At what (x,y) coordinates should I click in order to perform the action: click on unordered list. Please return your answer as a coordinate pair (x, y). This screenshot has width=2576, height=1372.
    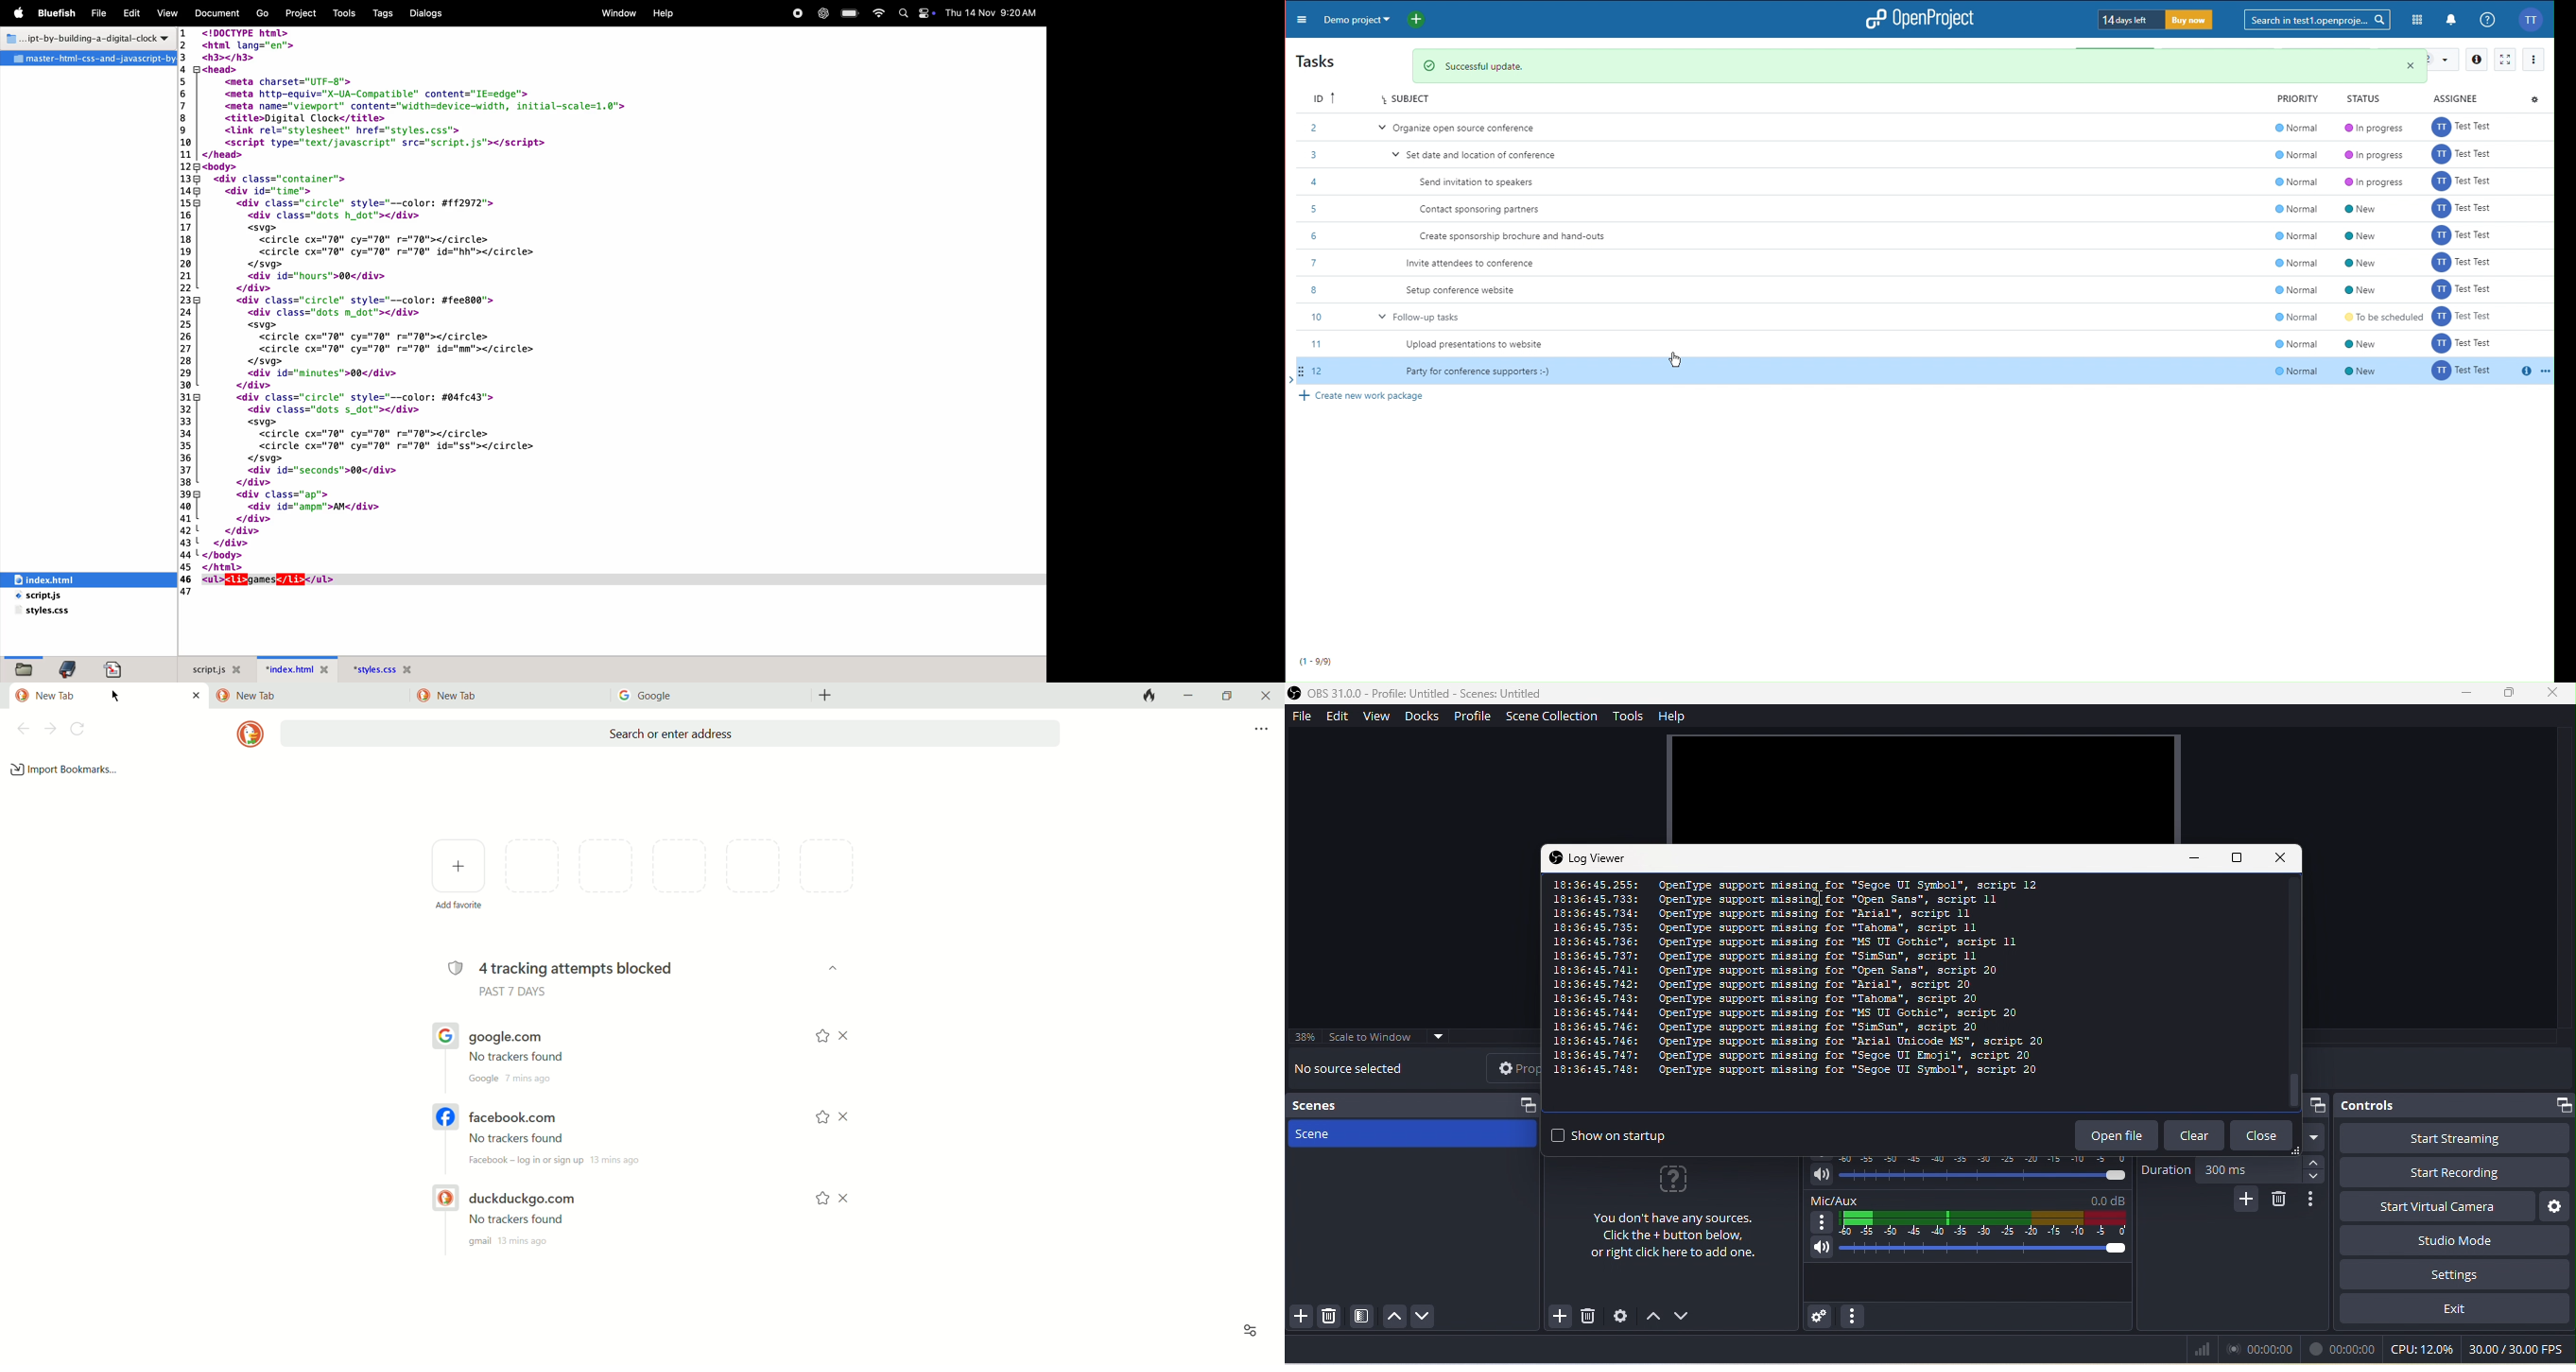
    Looking at the image, I should click on (232, 581).